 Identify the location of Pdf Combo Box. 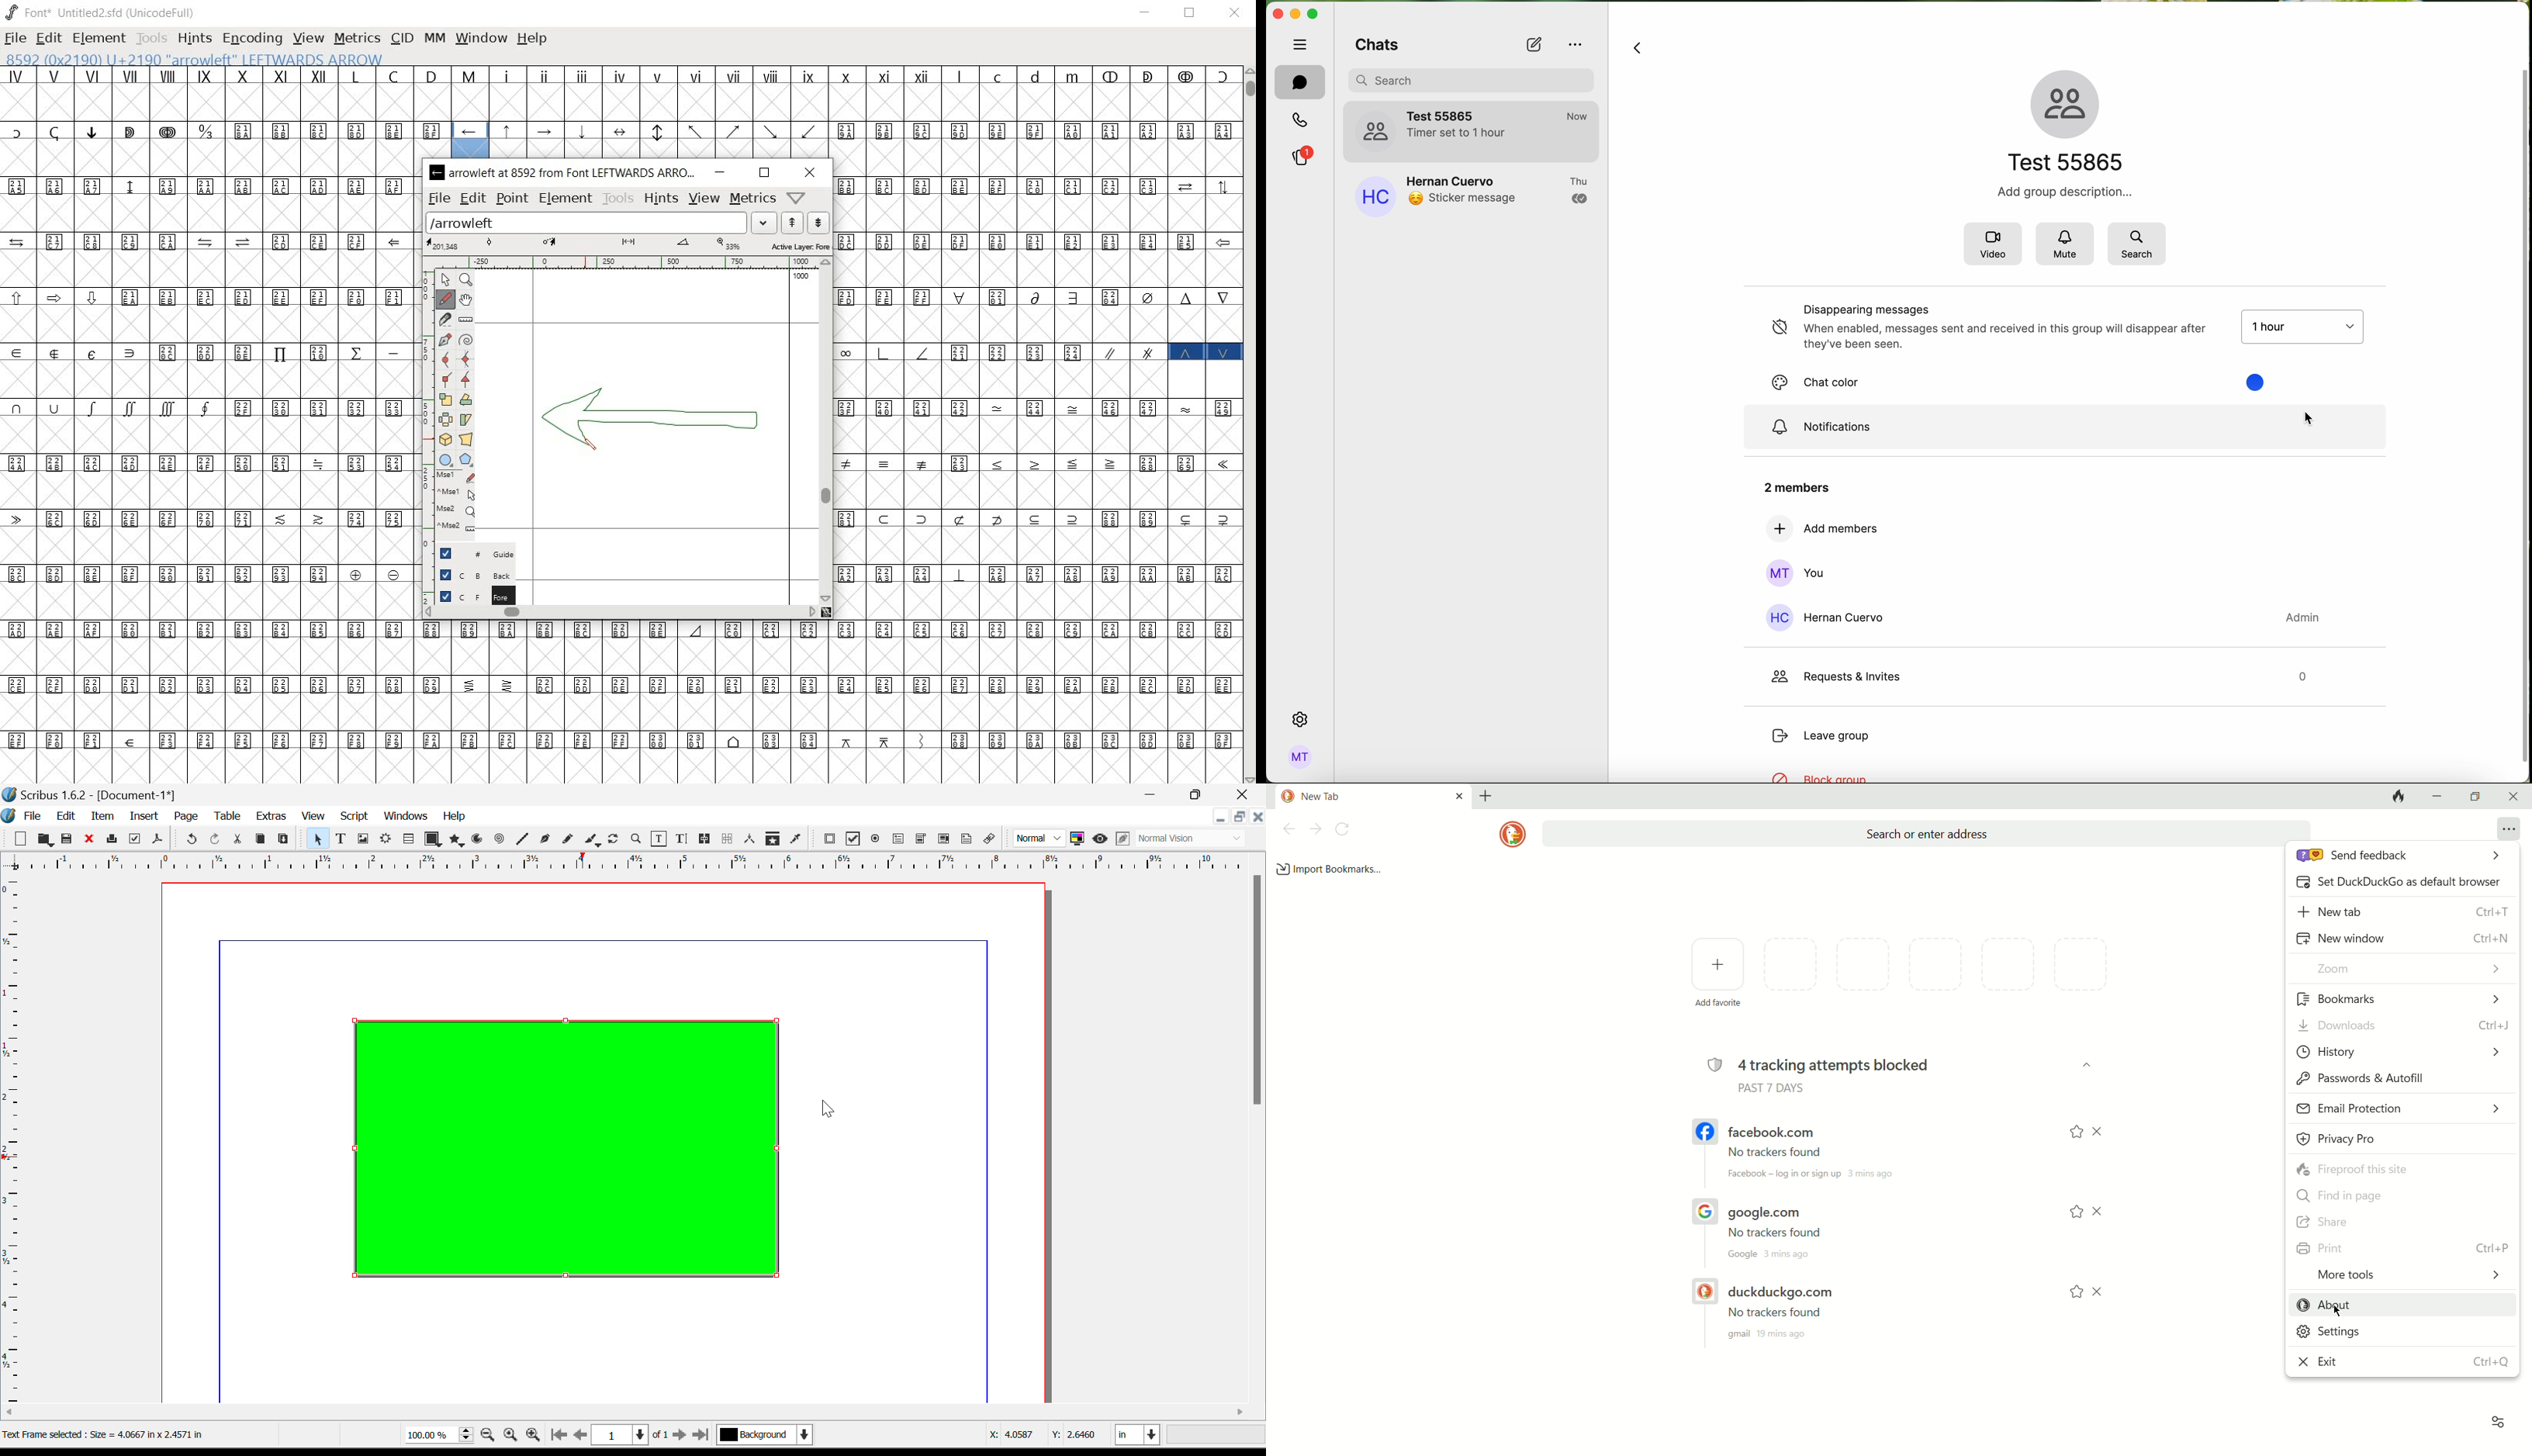
(921, 838).